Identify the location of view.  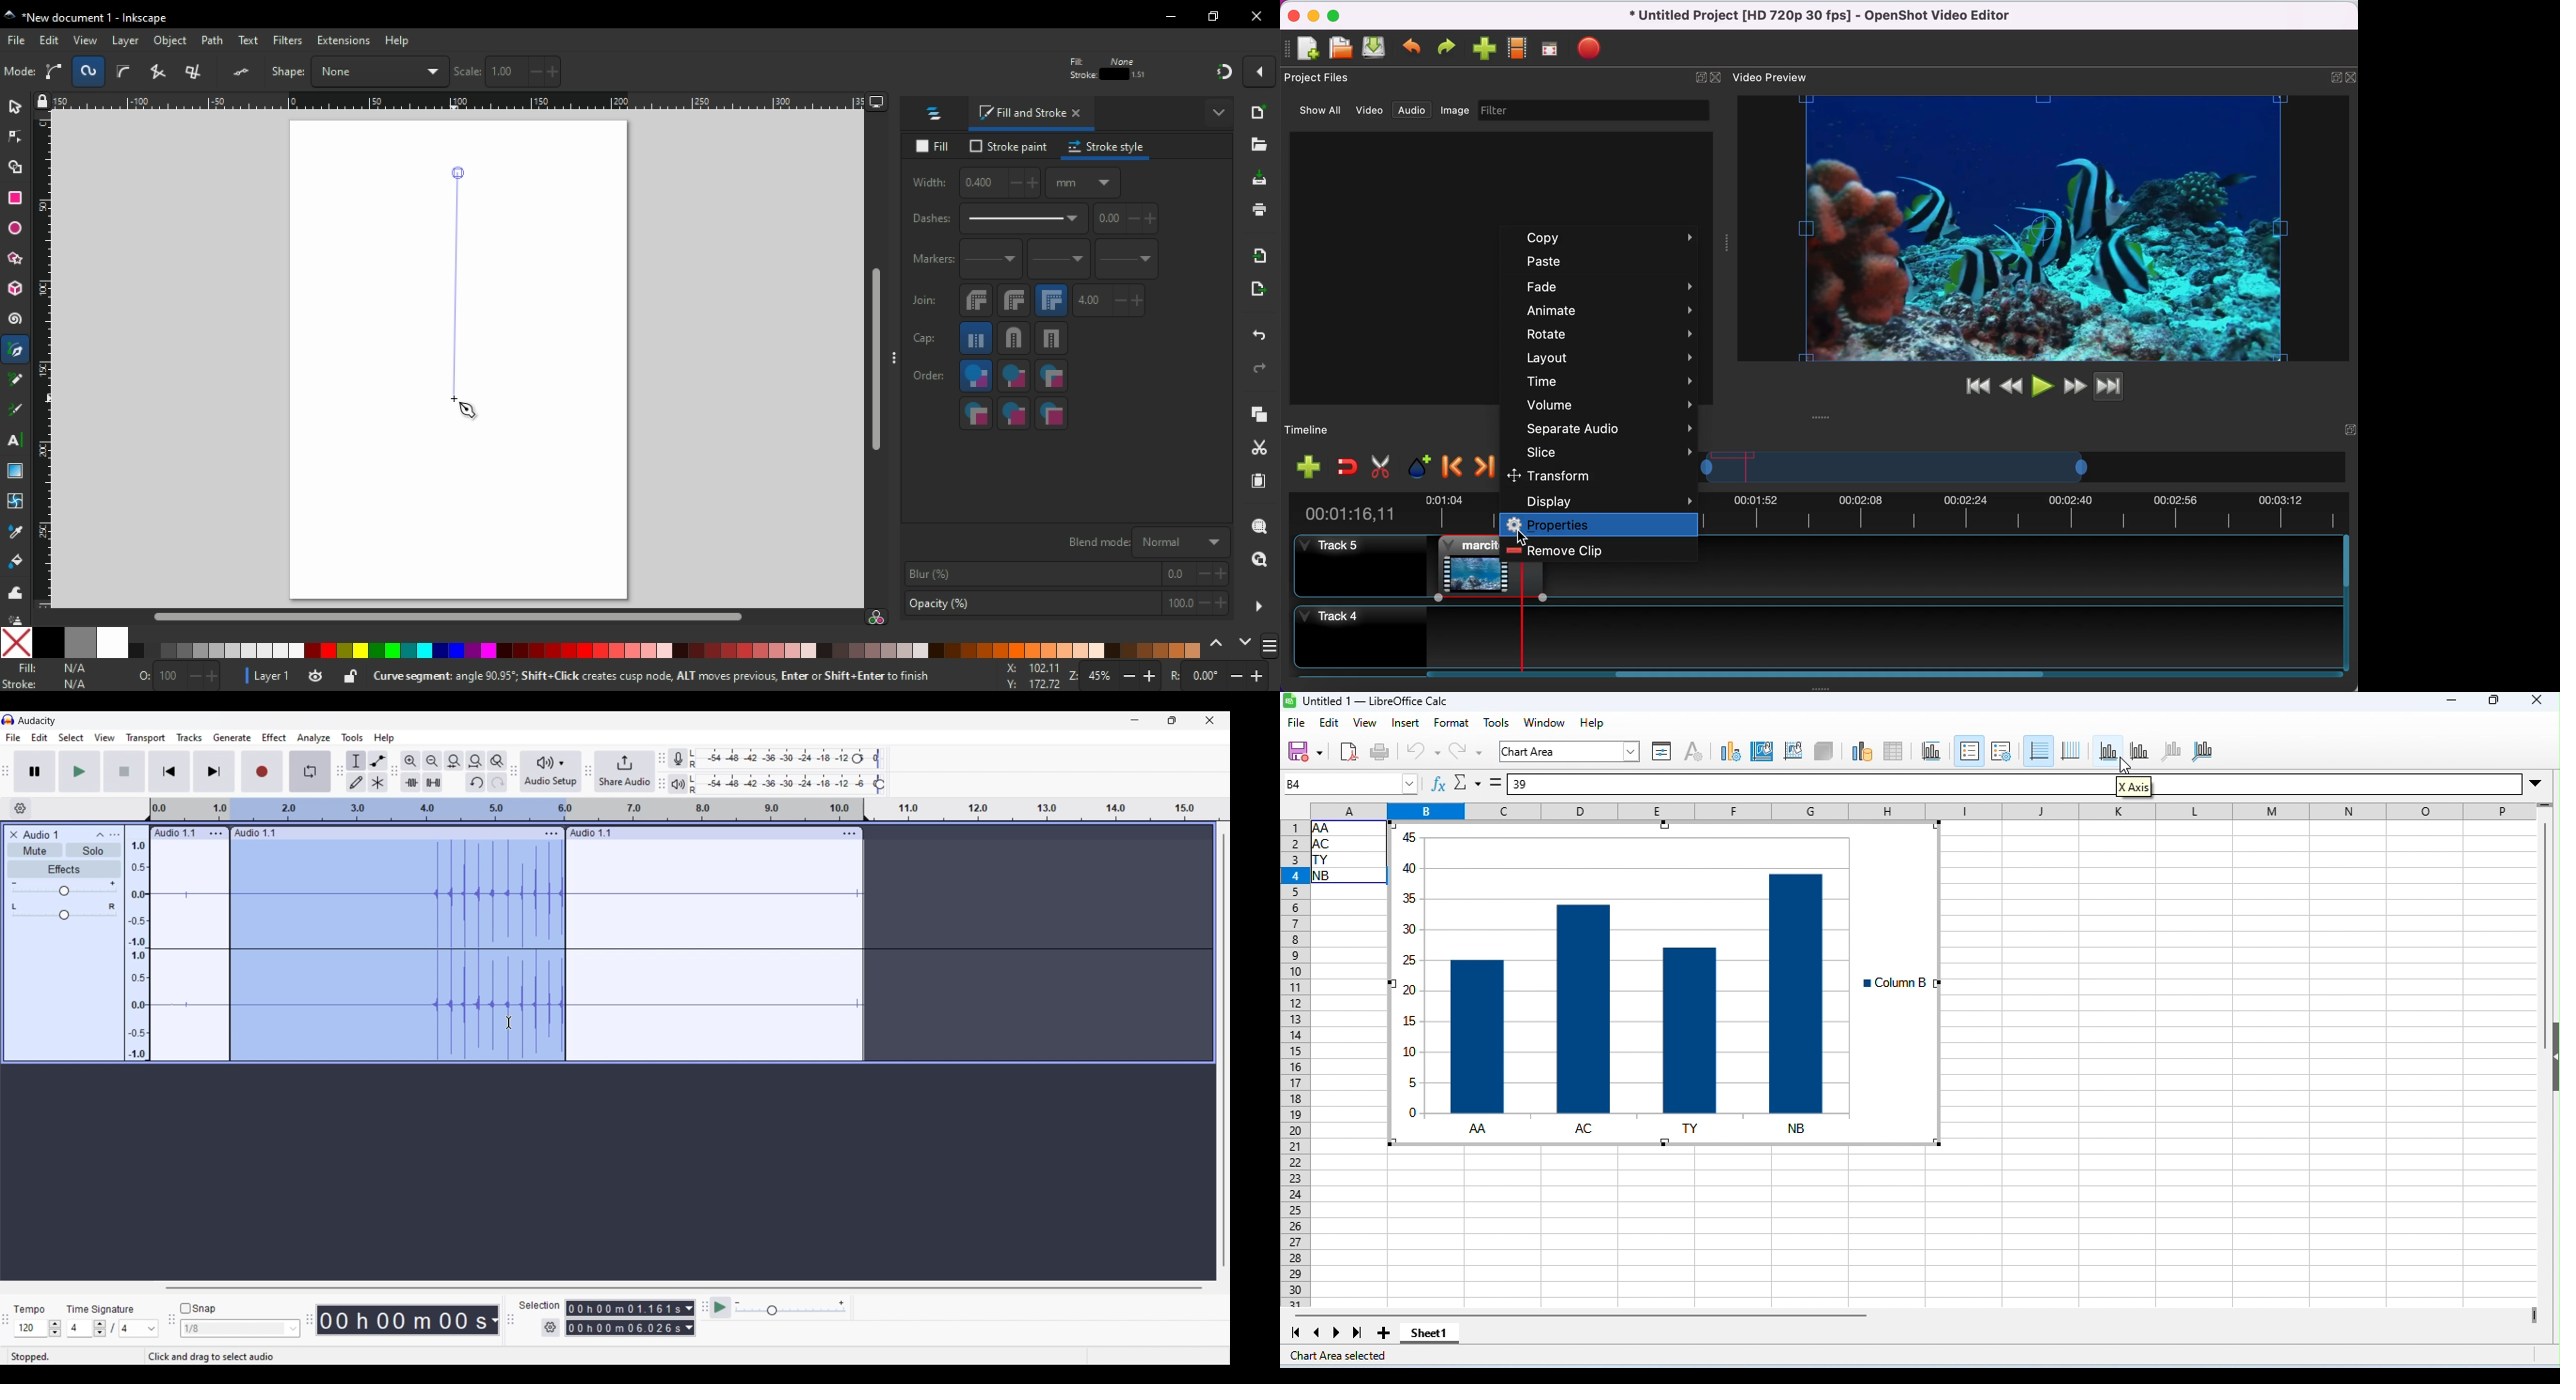
(86, 40).